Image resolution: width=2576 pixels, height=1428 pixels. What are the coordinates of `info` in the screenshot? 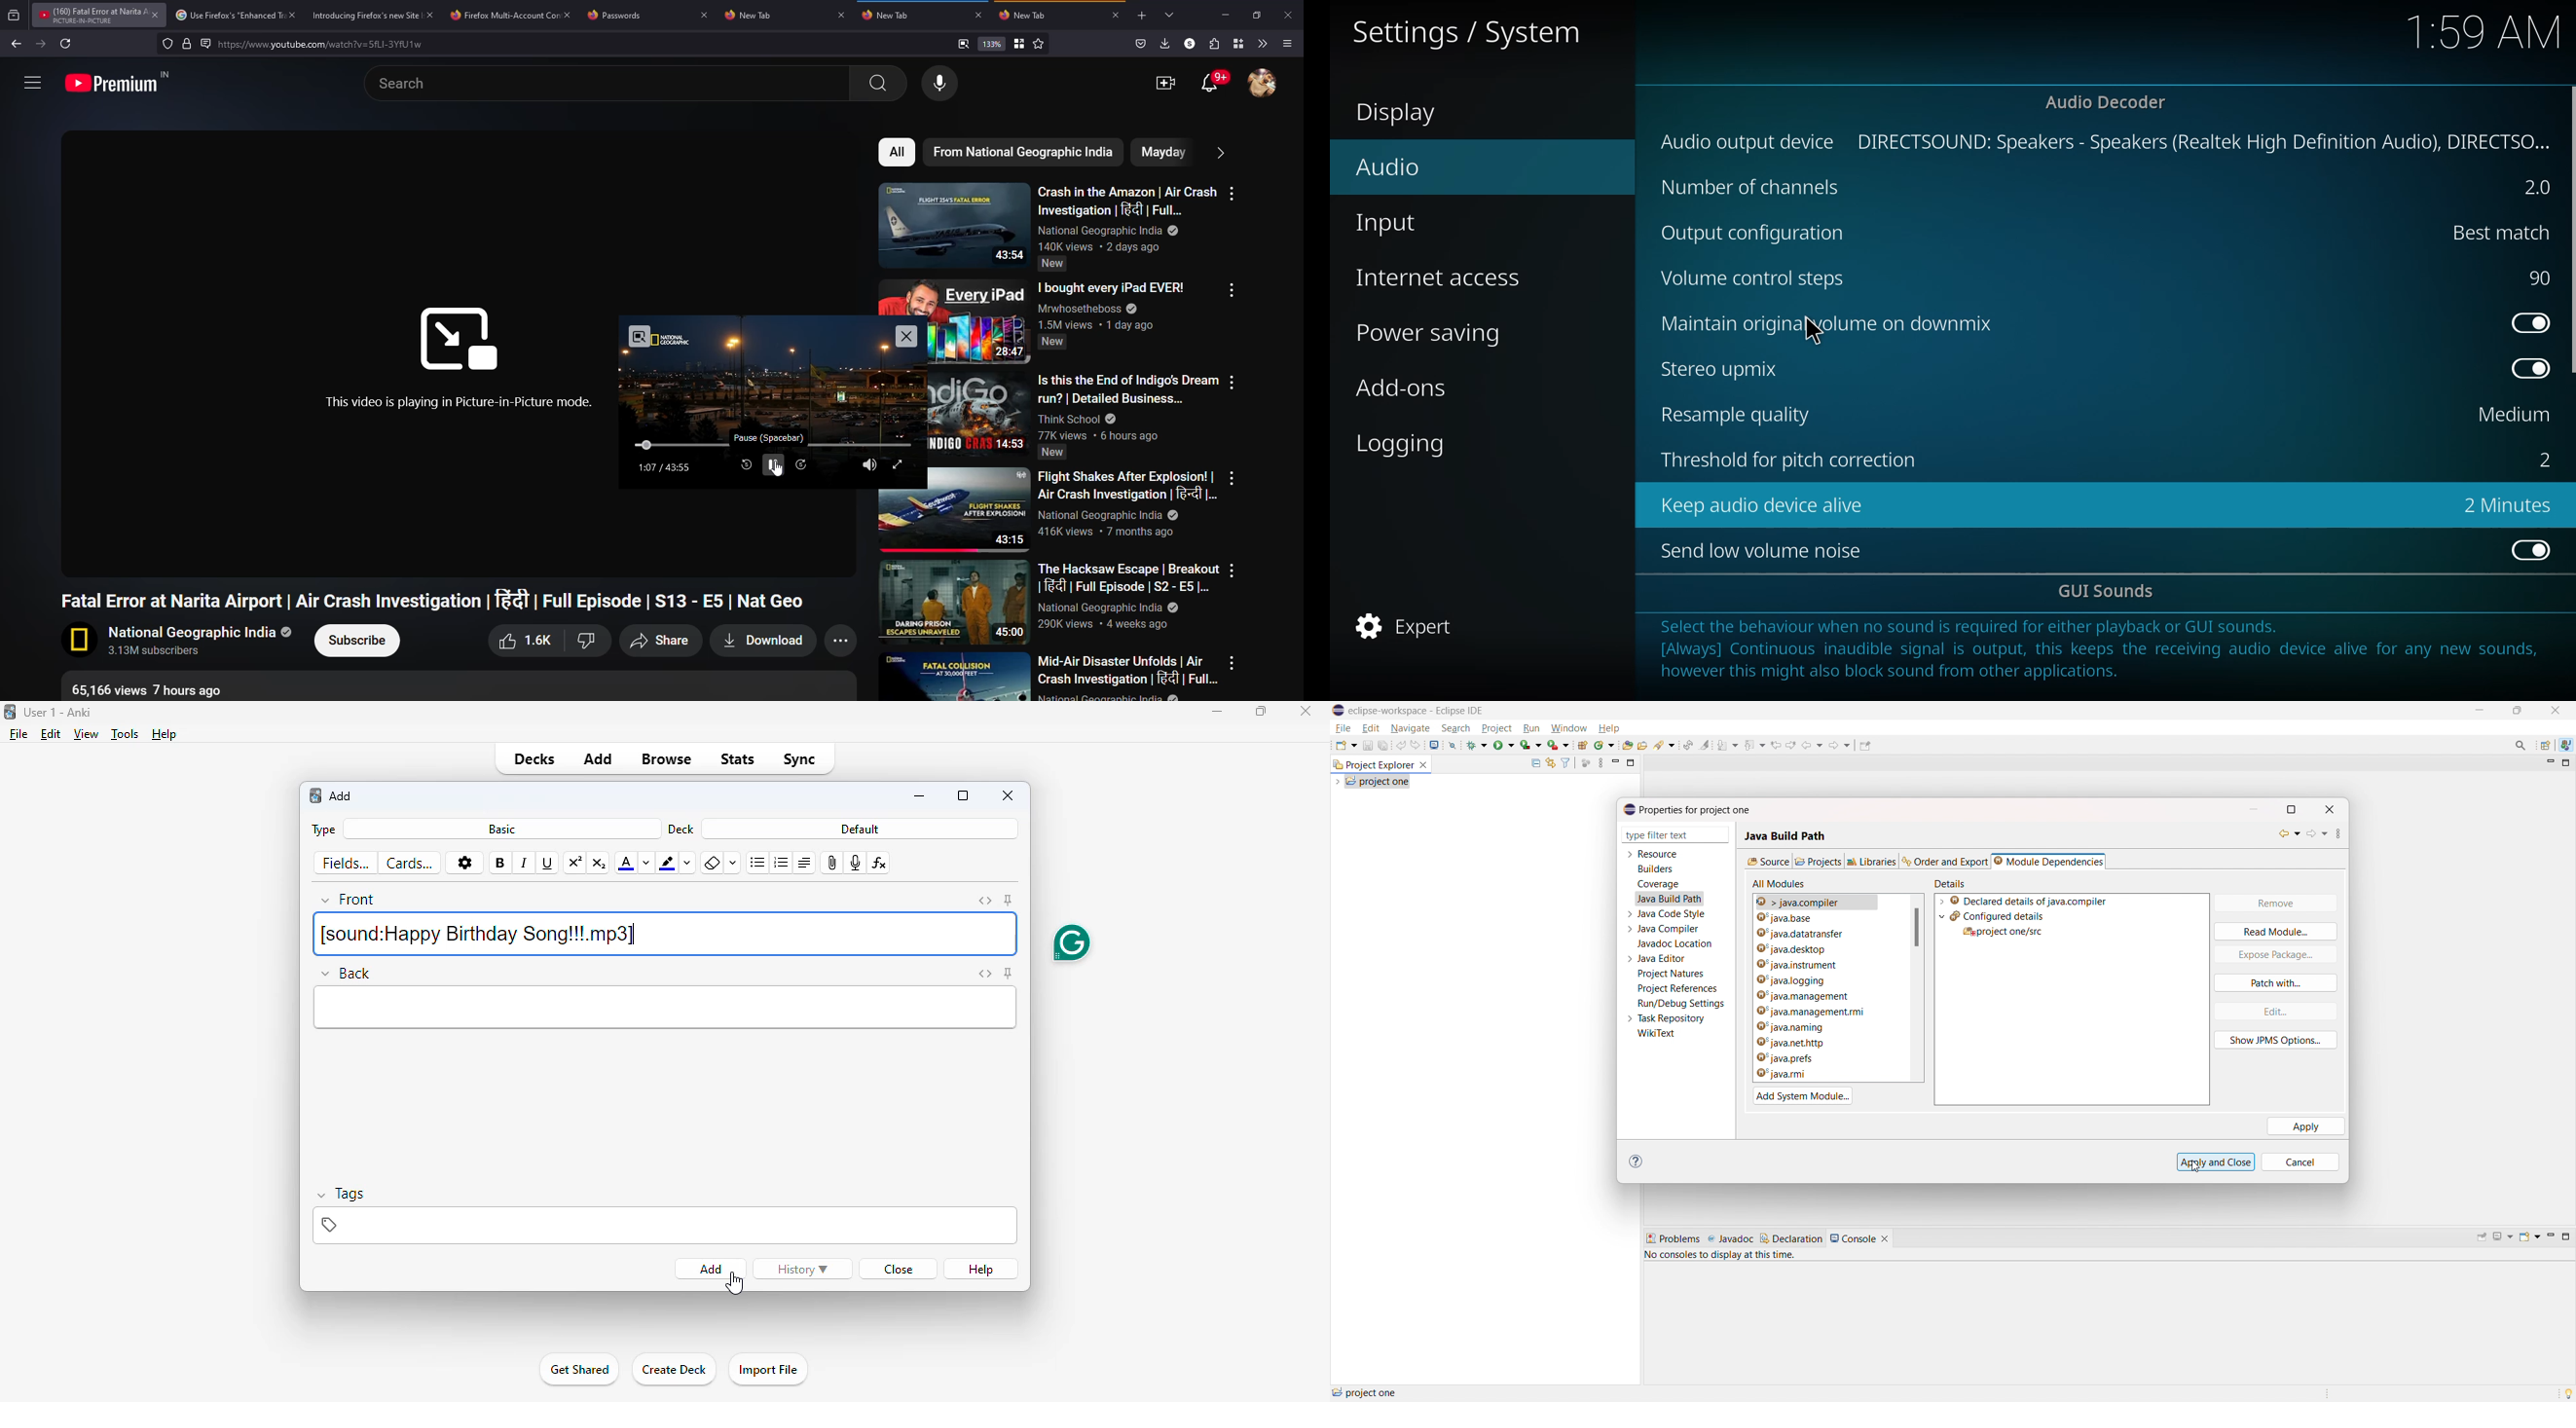 It's located at (2104, 655).